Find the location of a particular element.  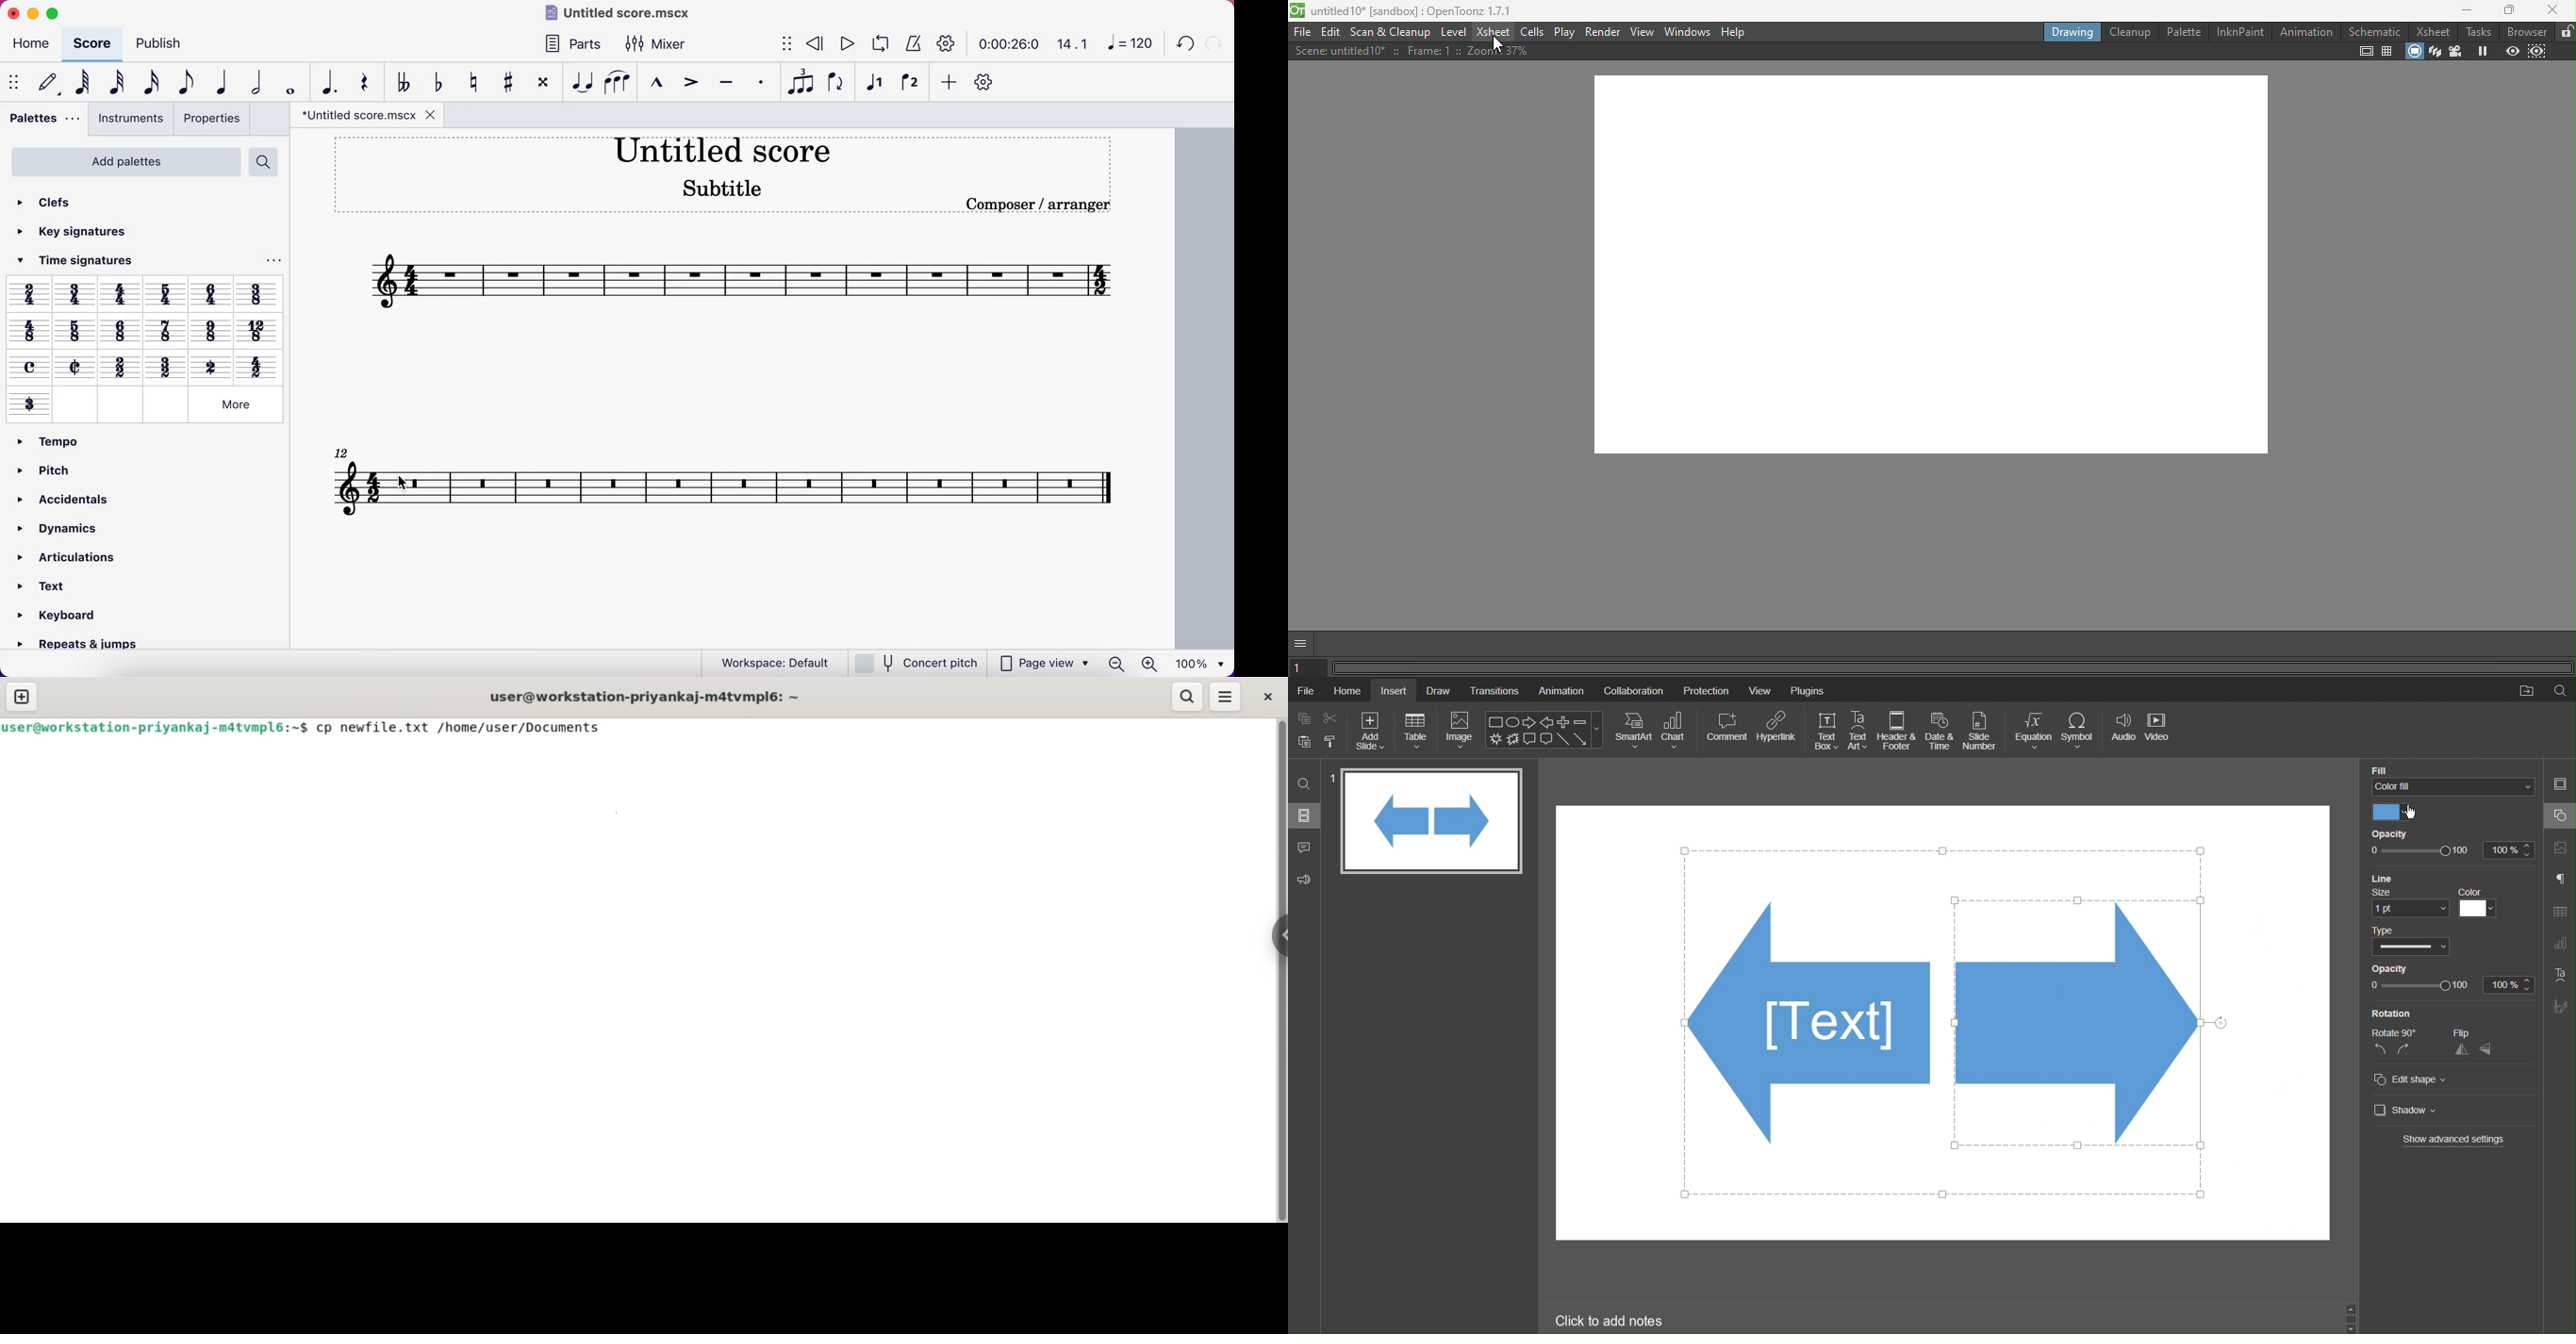

Shapes is located at coordinates (1806, 1031).